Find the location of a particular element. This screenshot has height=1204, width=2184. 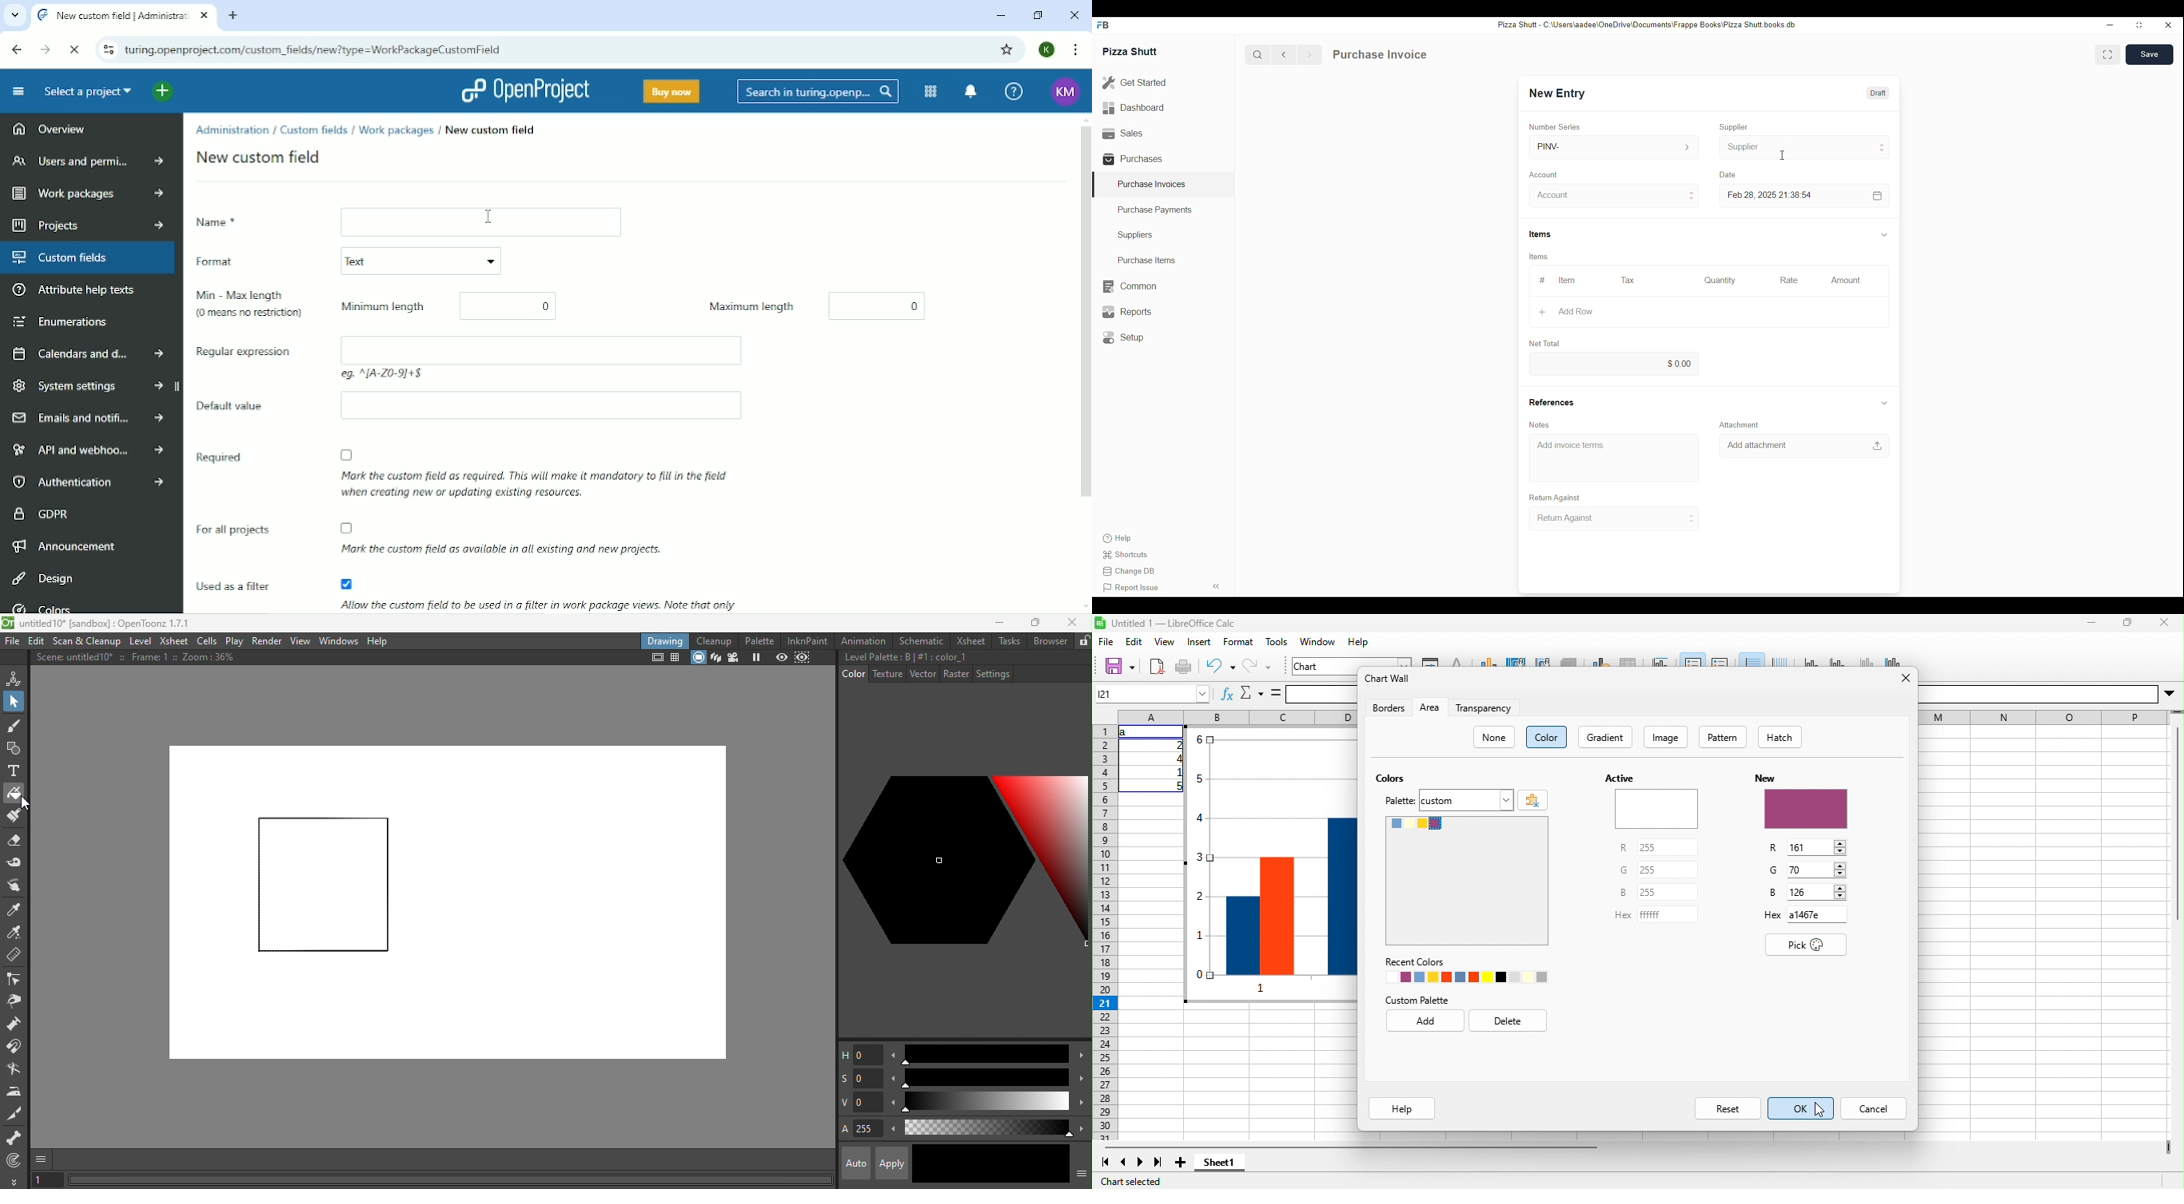

Pizza Shut - C:\Users\aadee\OneDrive\Documents\Frappe Books\Pizza Shutt books. db is located at coordinates (1646, 24).